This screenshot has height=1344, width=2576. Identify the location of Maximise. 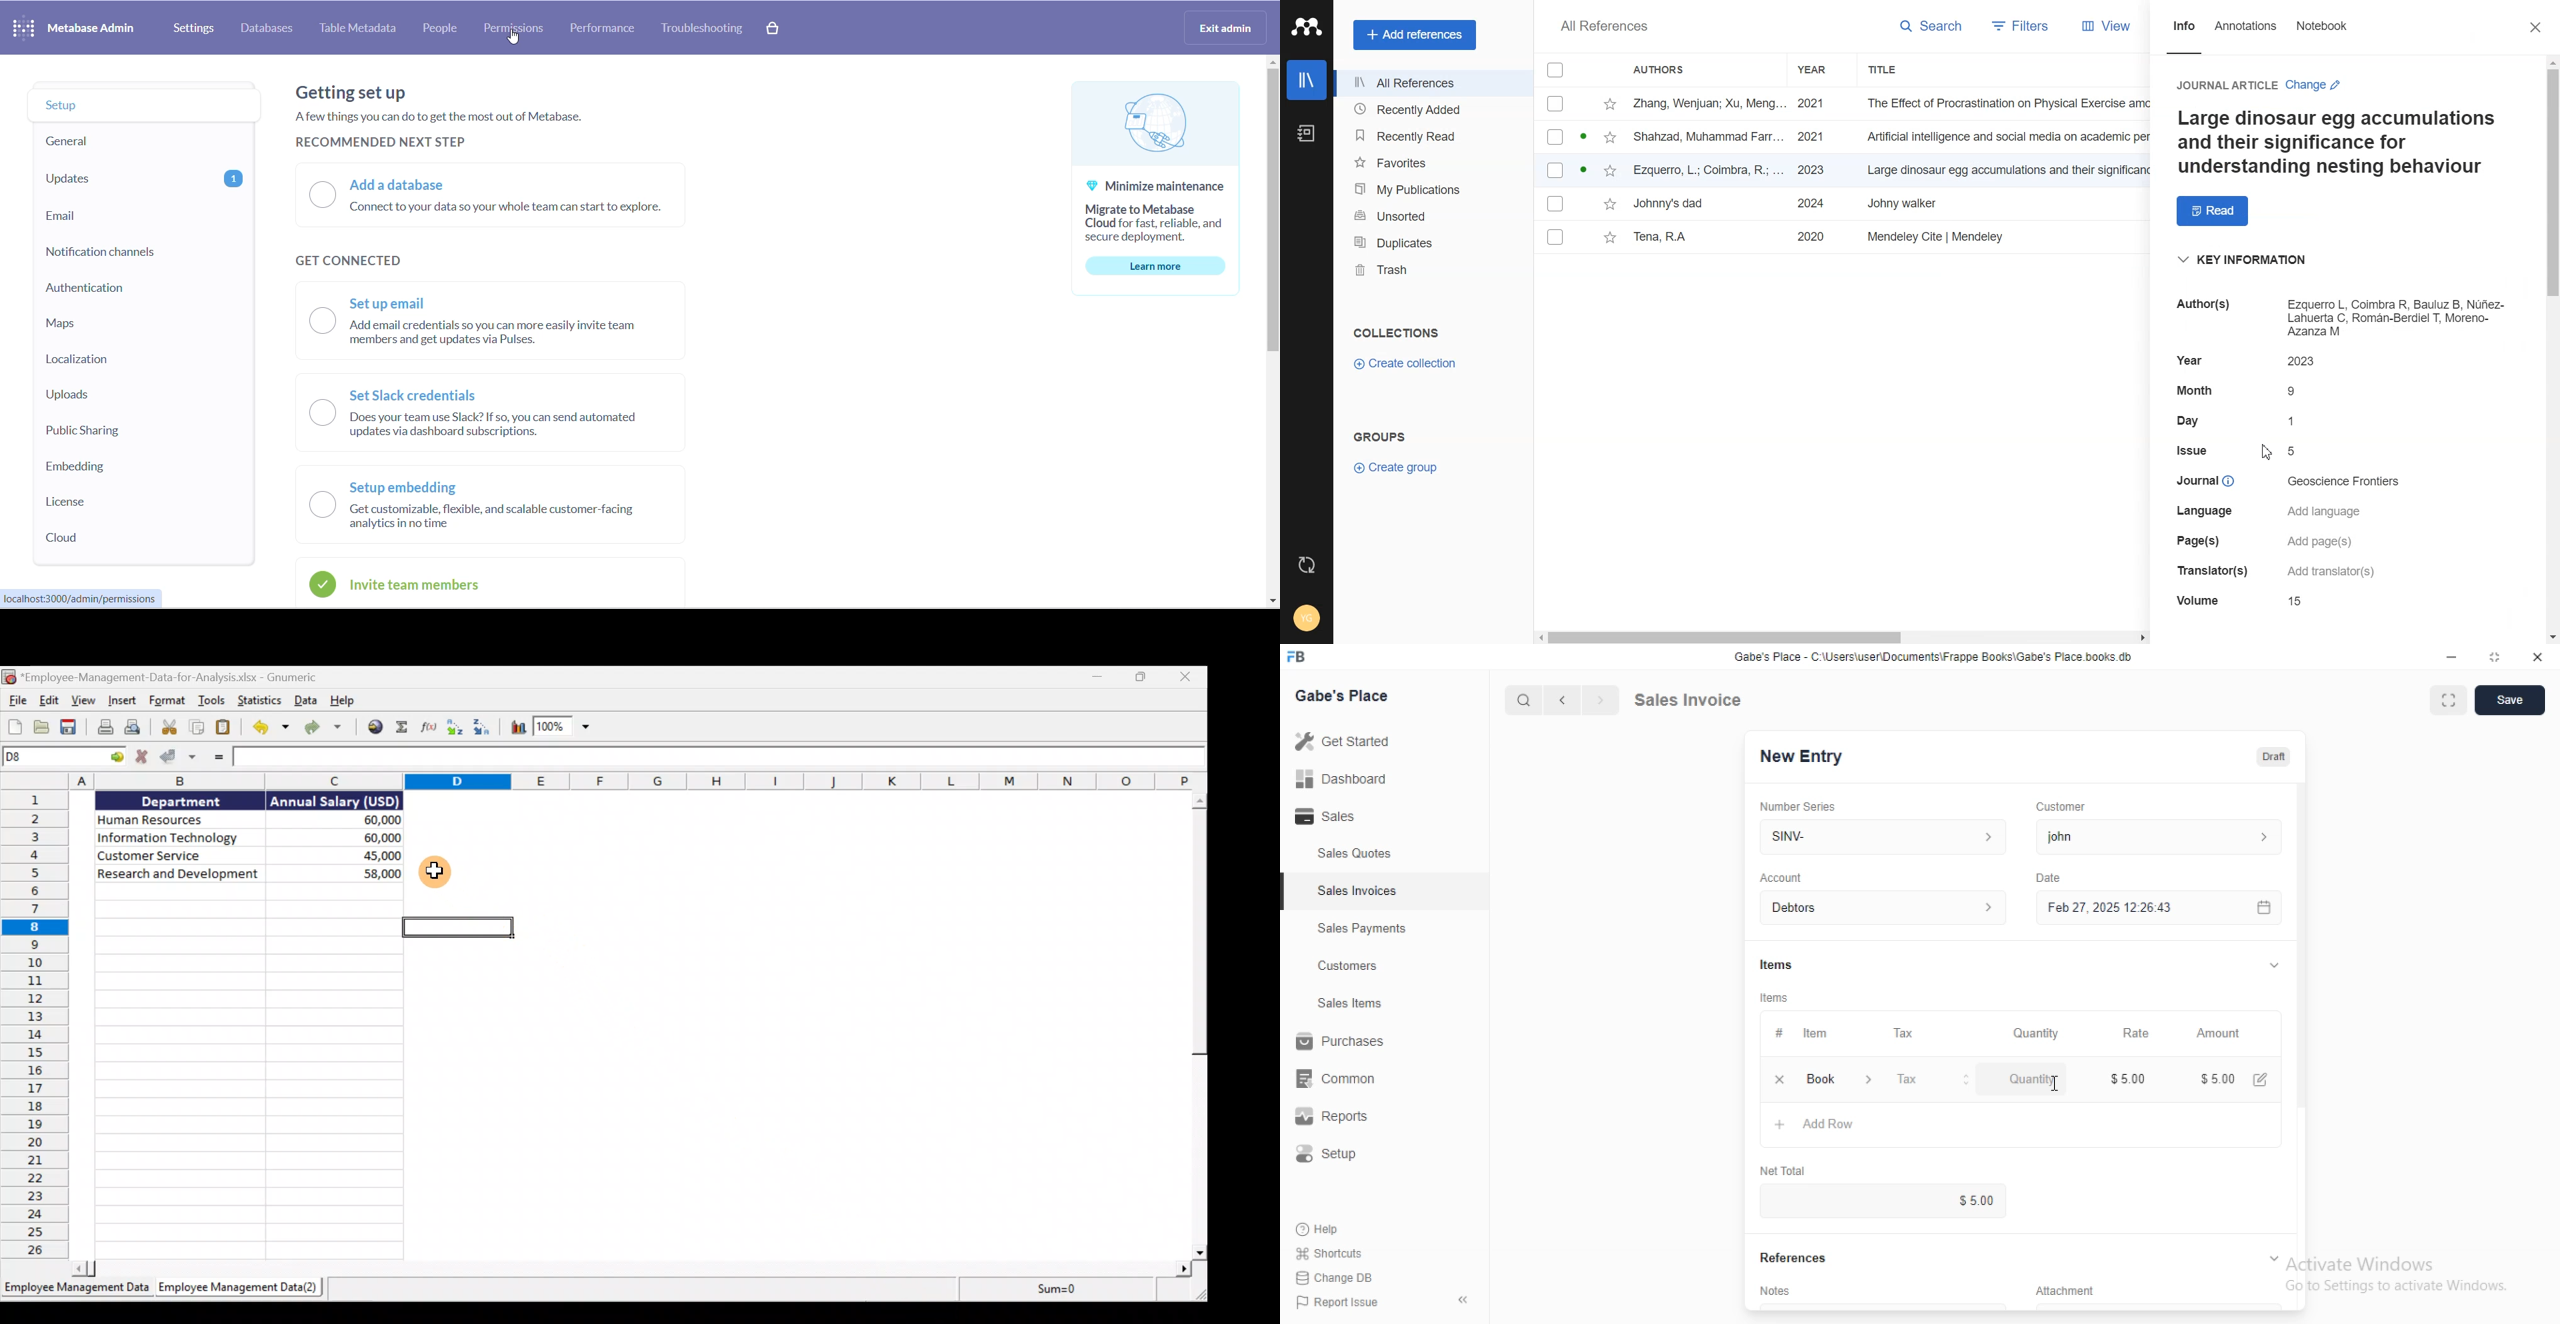
(1147, 679).